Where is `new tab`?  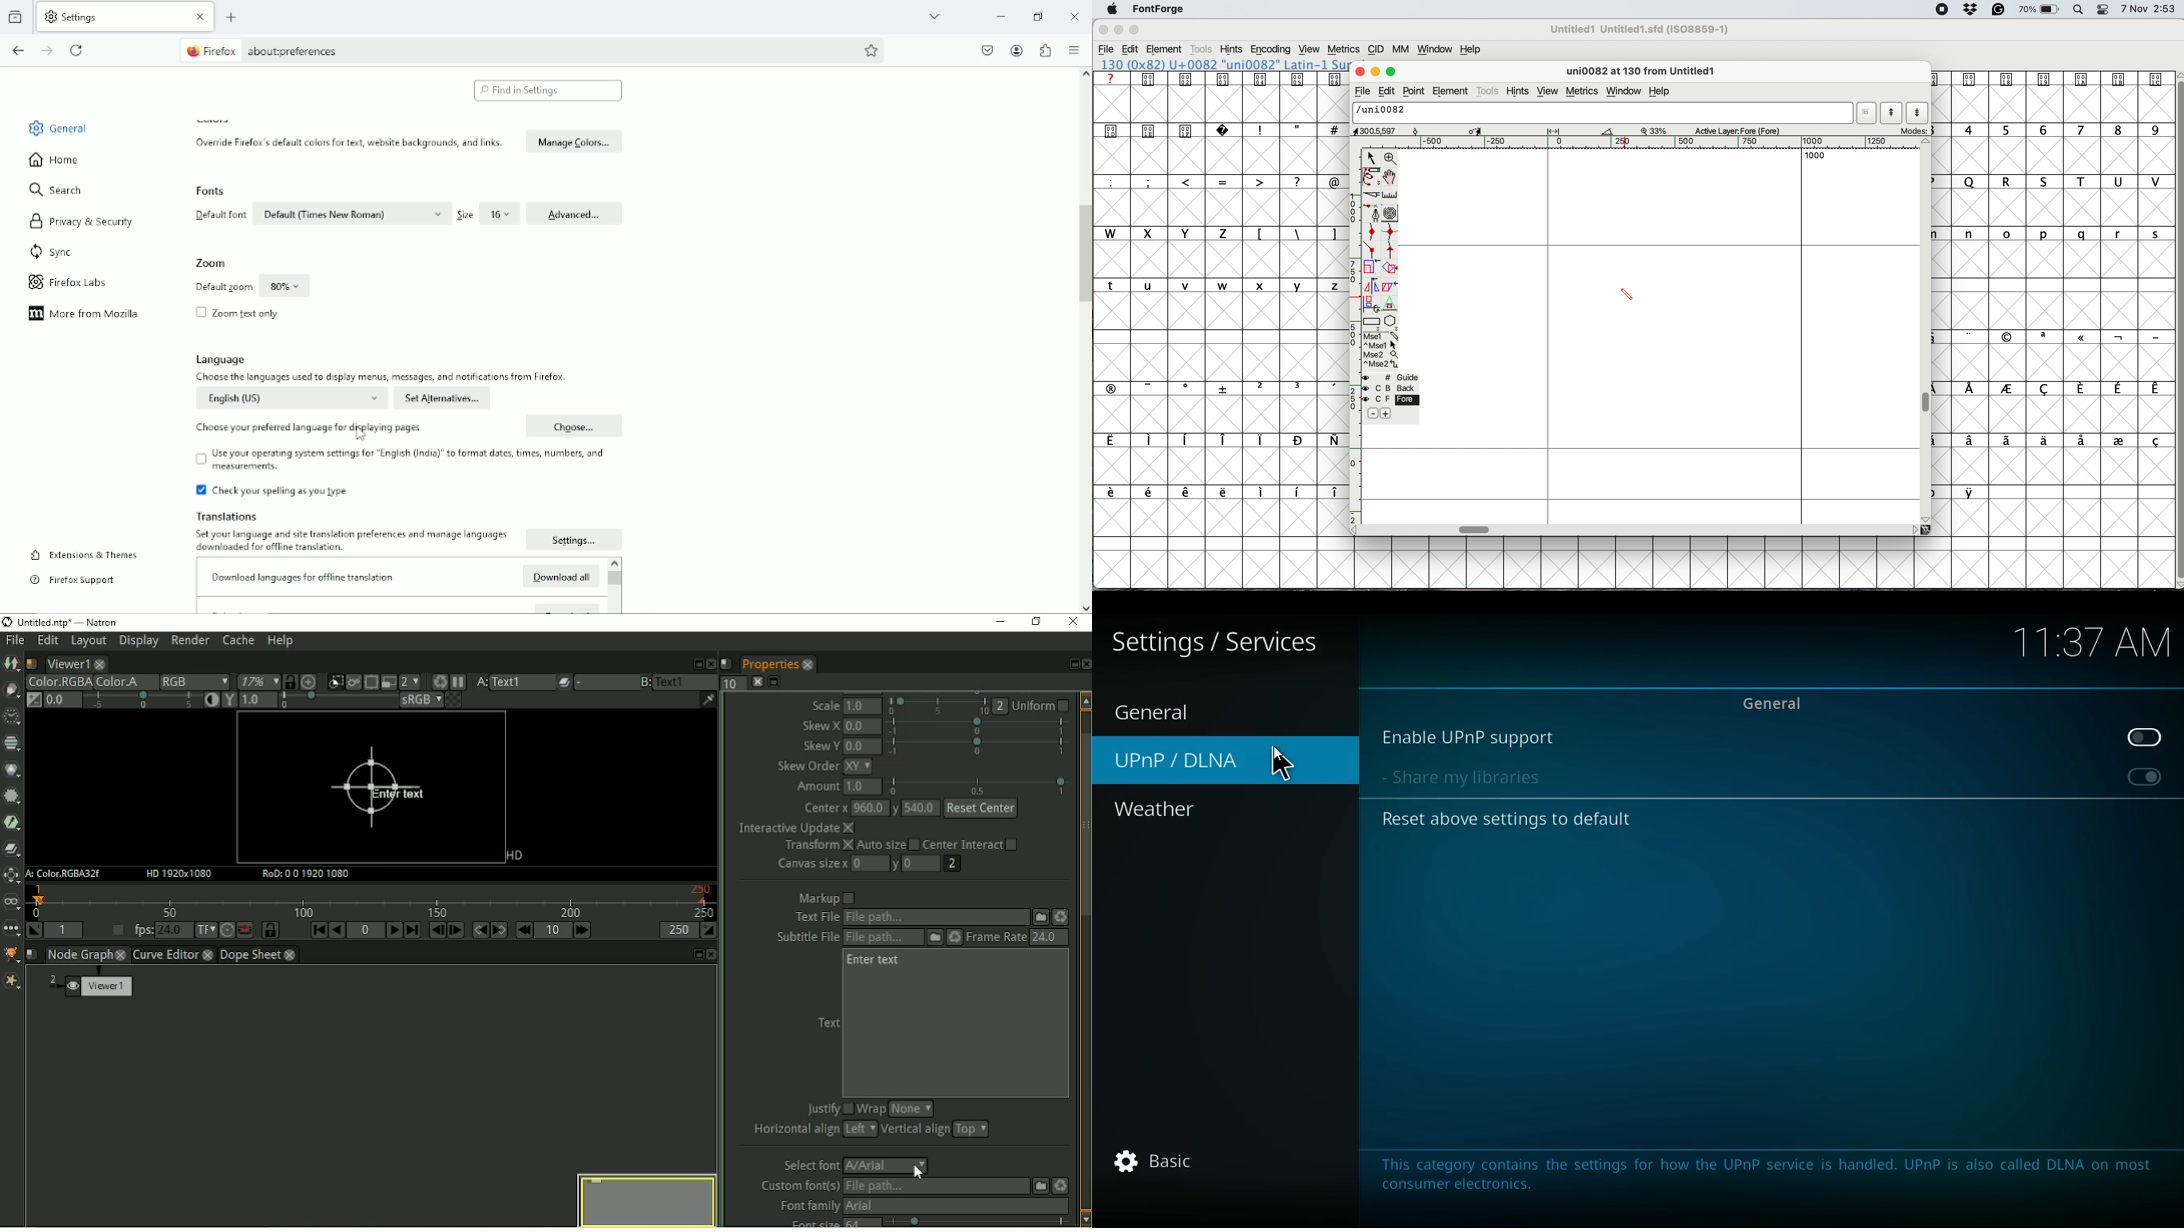
new tab is located at coordinates (233, 17).